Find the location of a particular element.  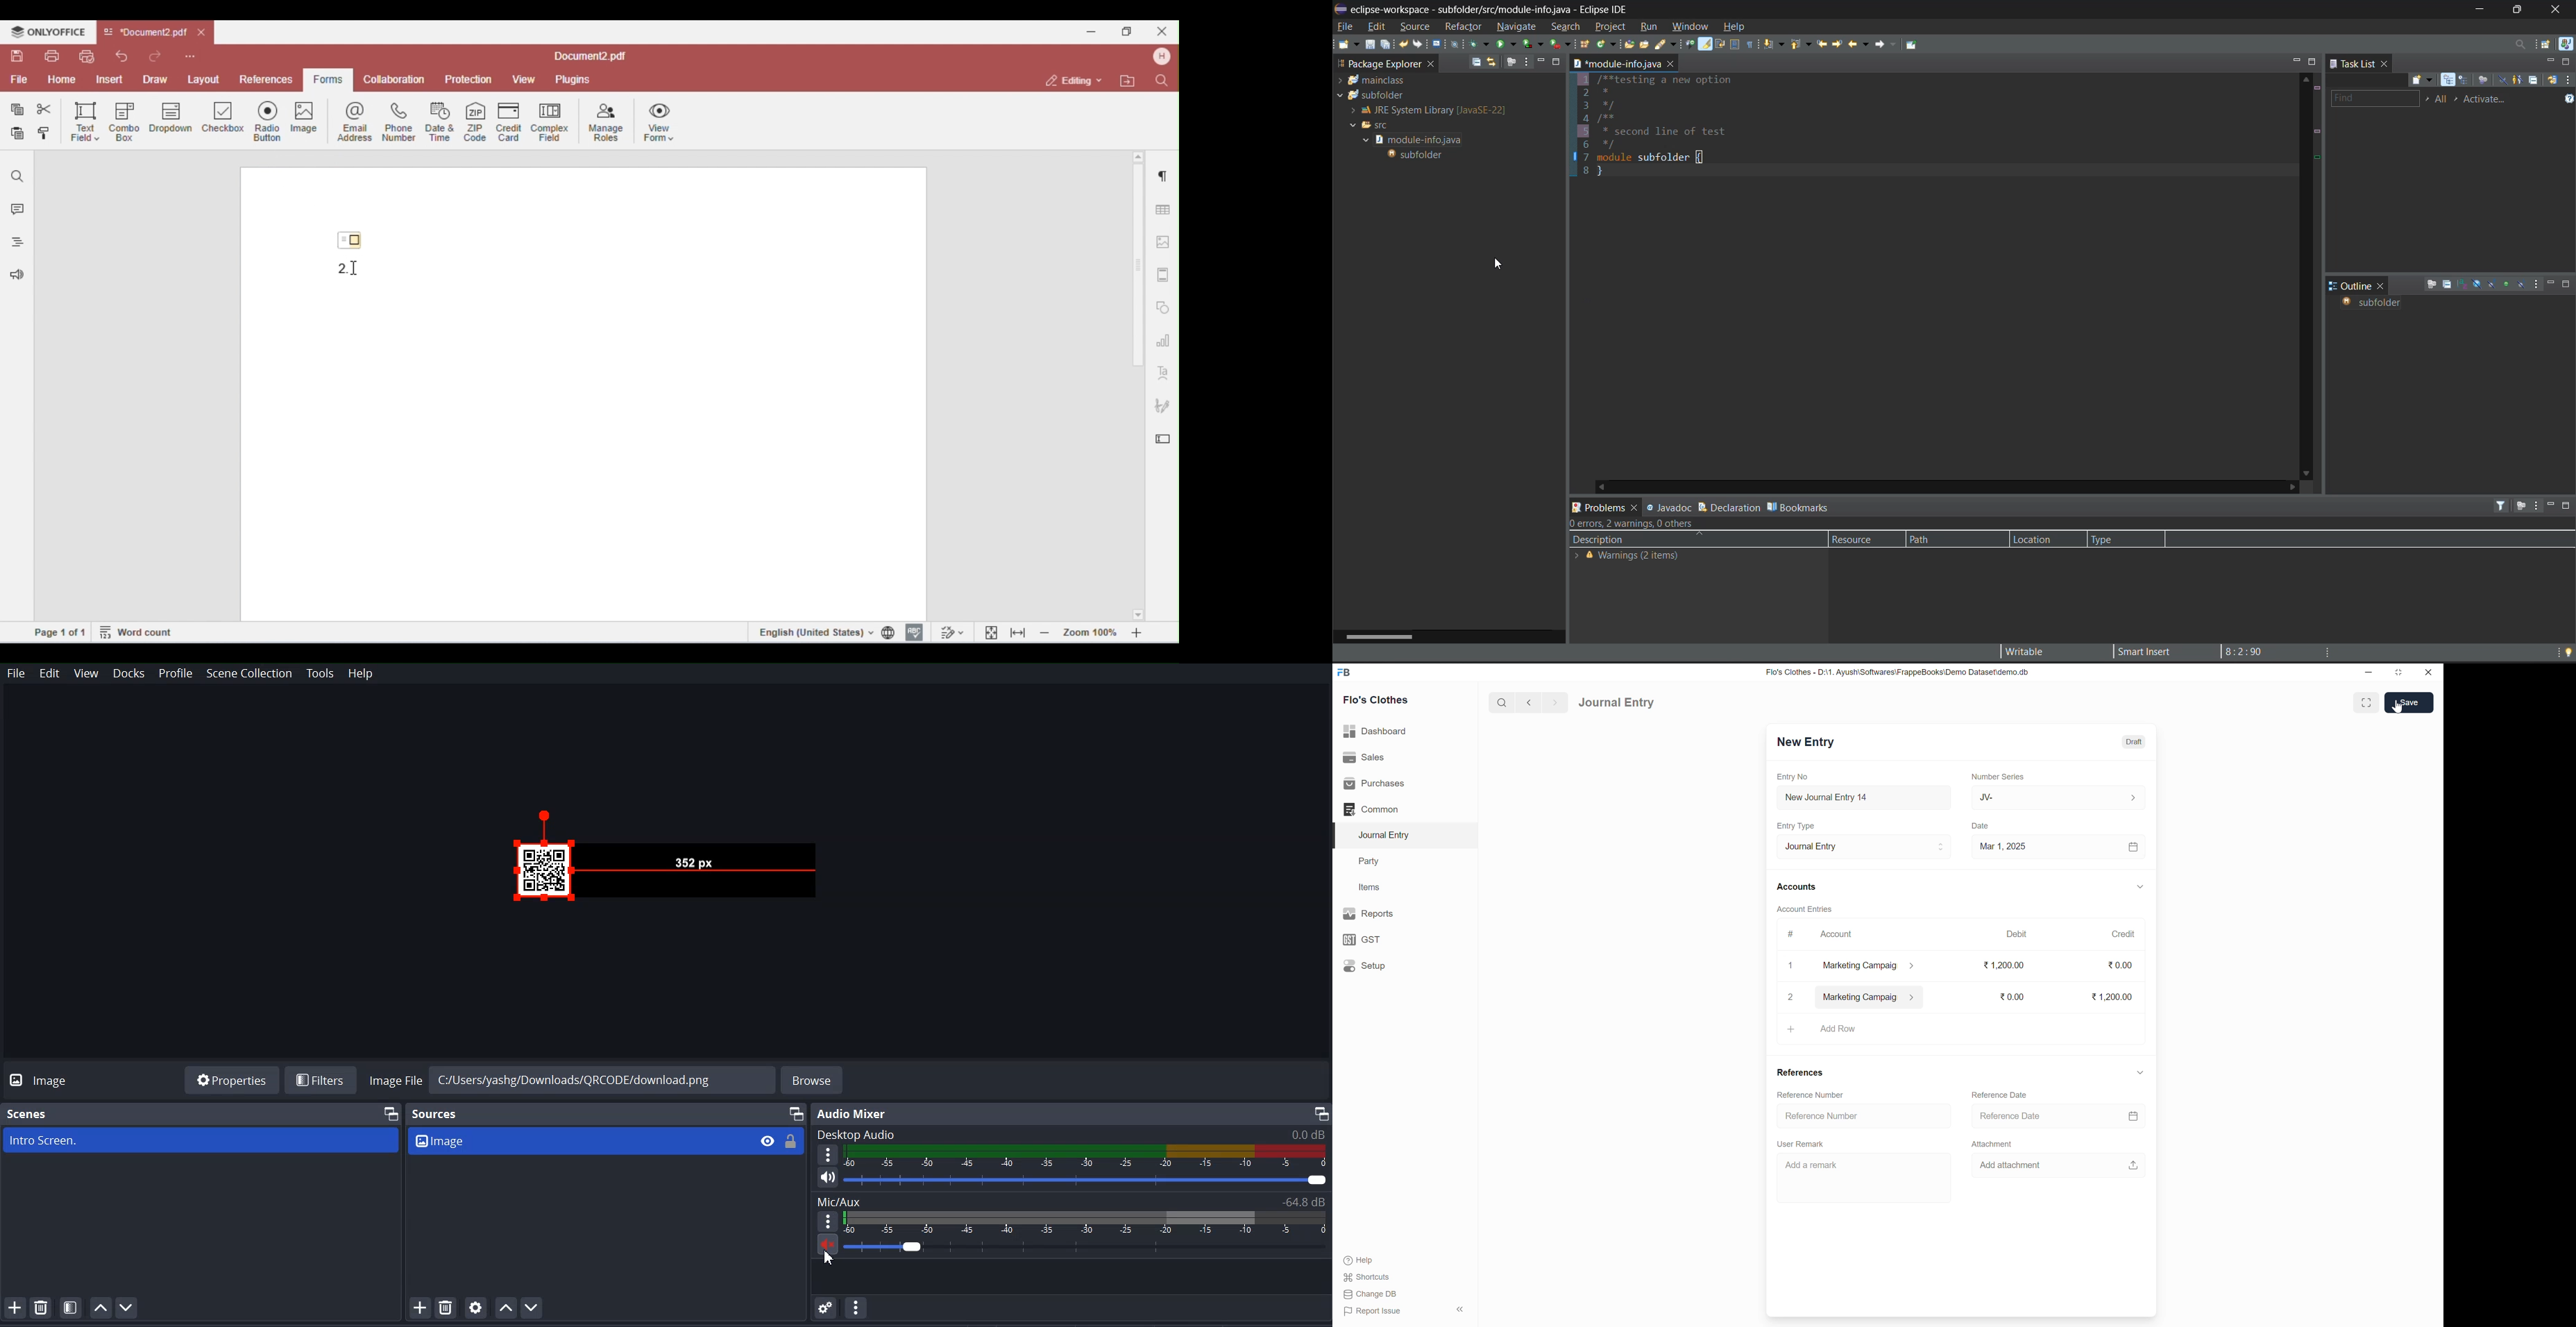

cursor is located at coordinates (2398, 708).